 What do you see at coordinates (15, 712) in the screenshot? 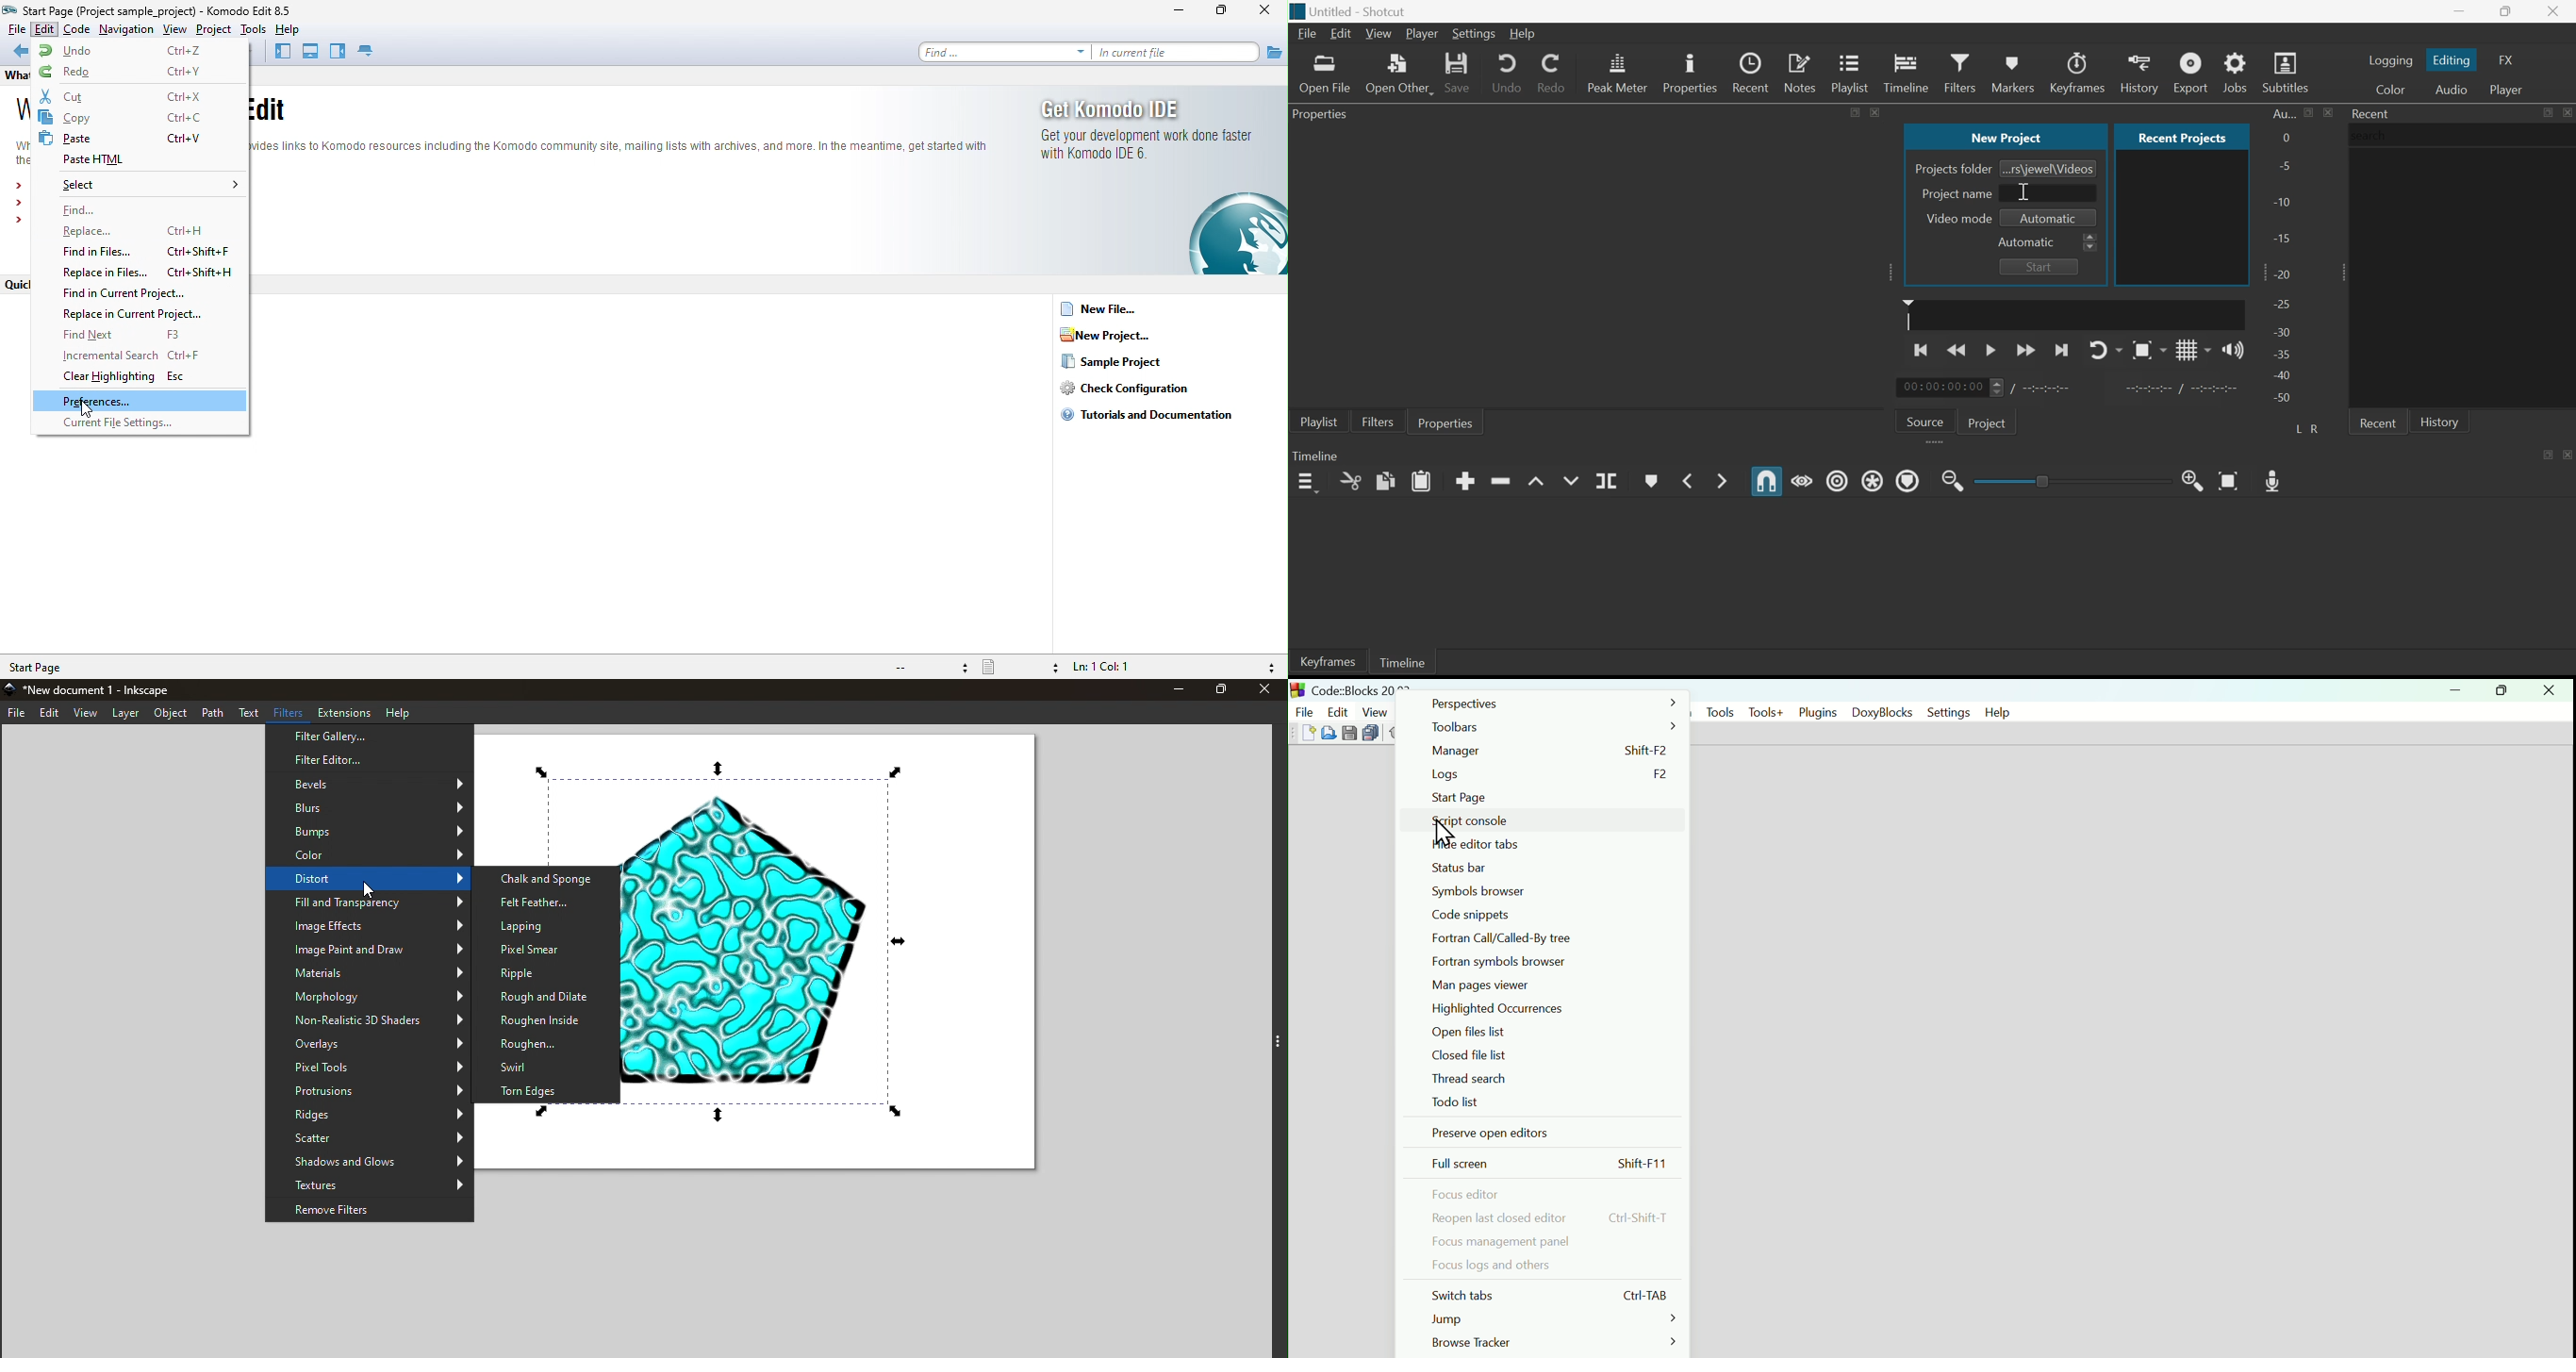
I see `File` at bounding box center [15, 712].